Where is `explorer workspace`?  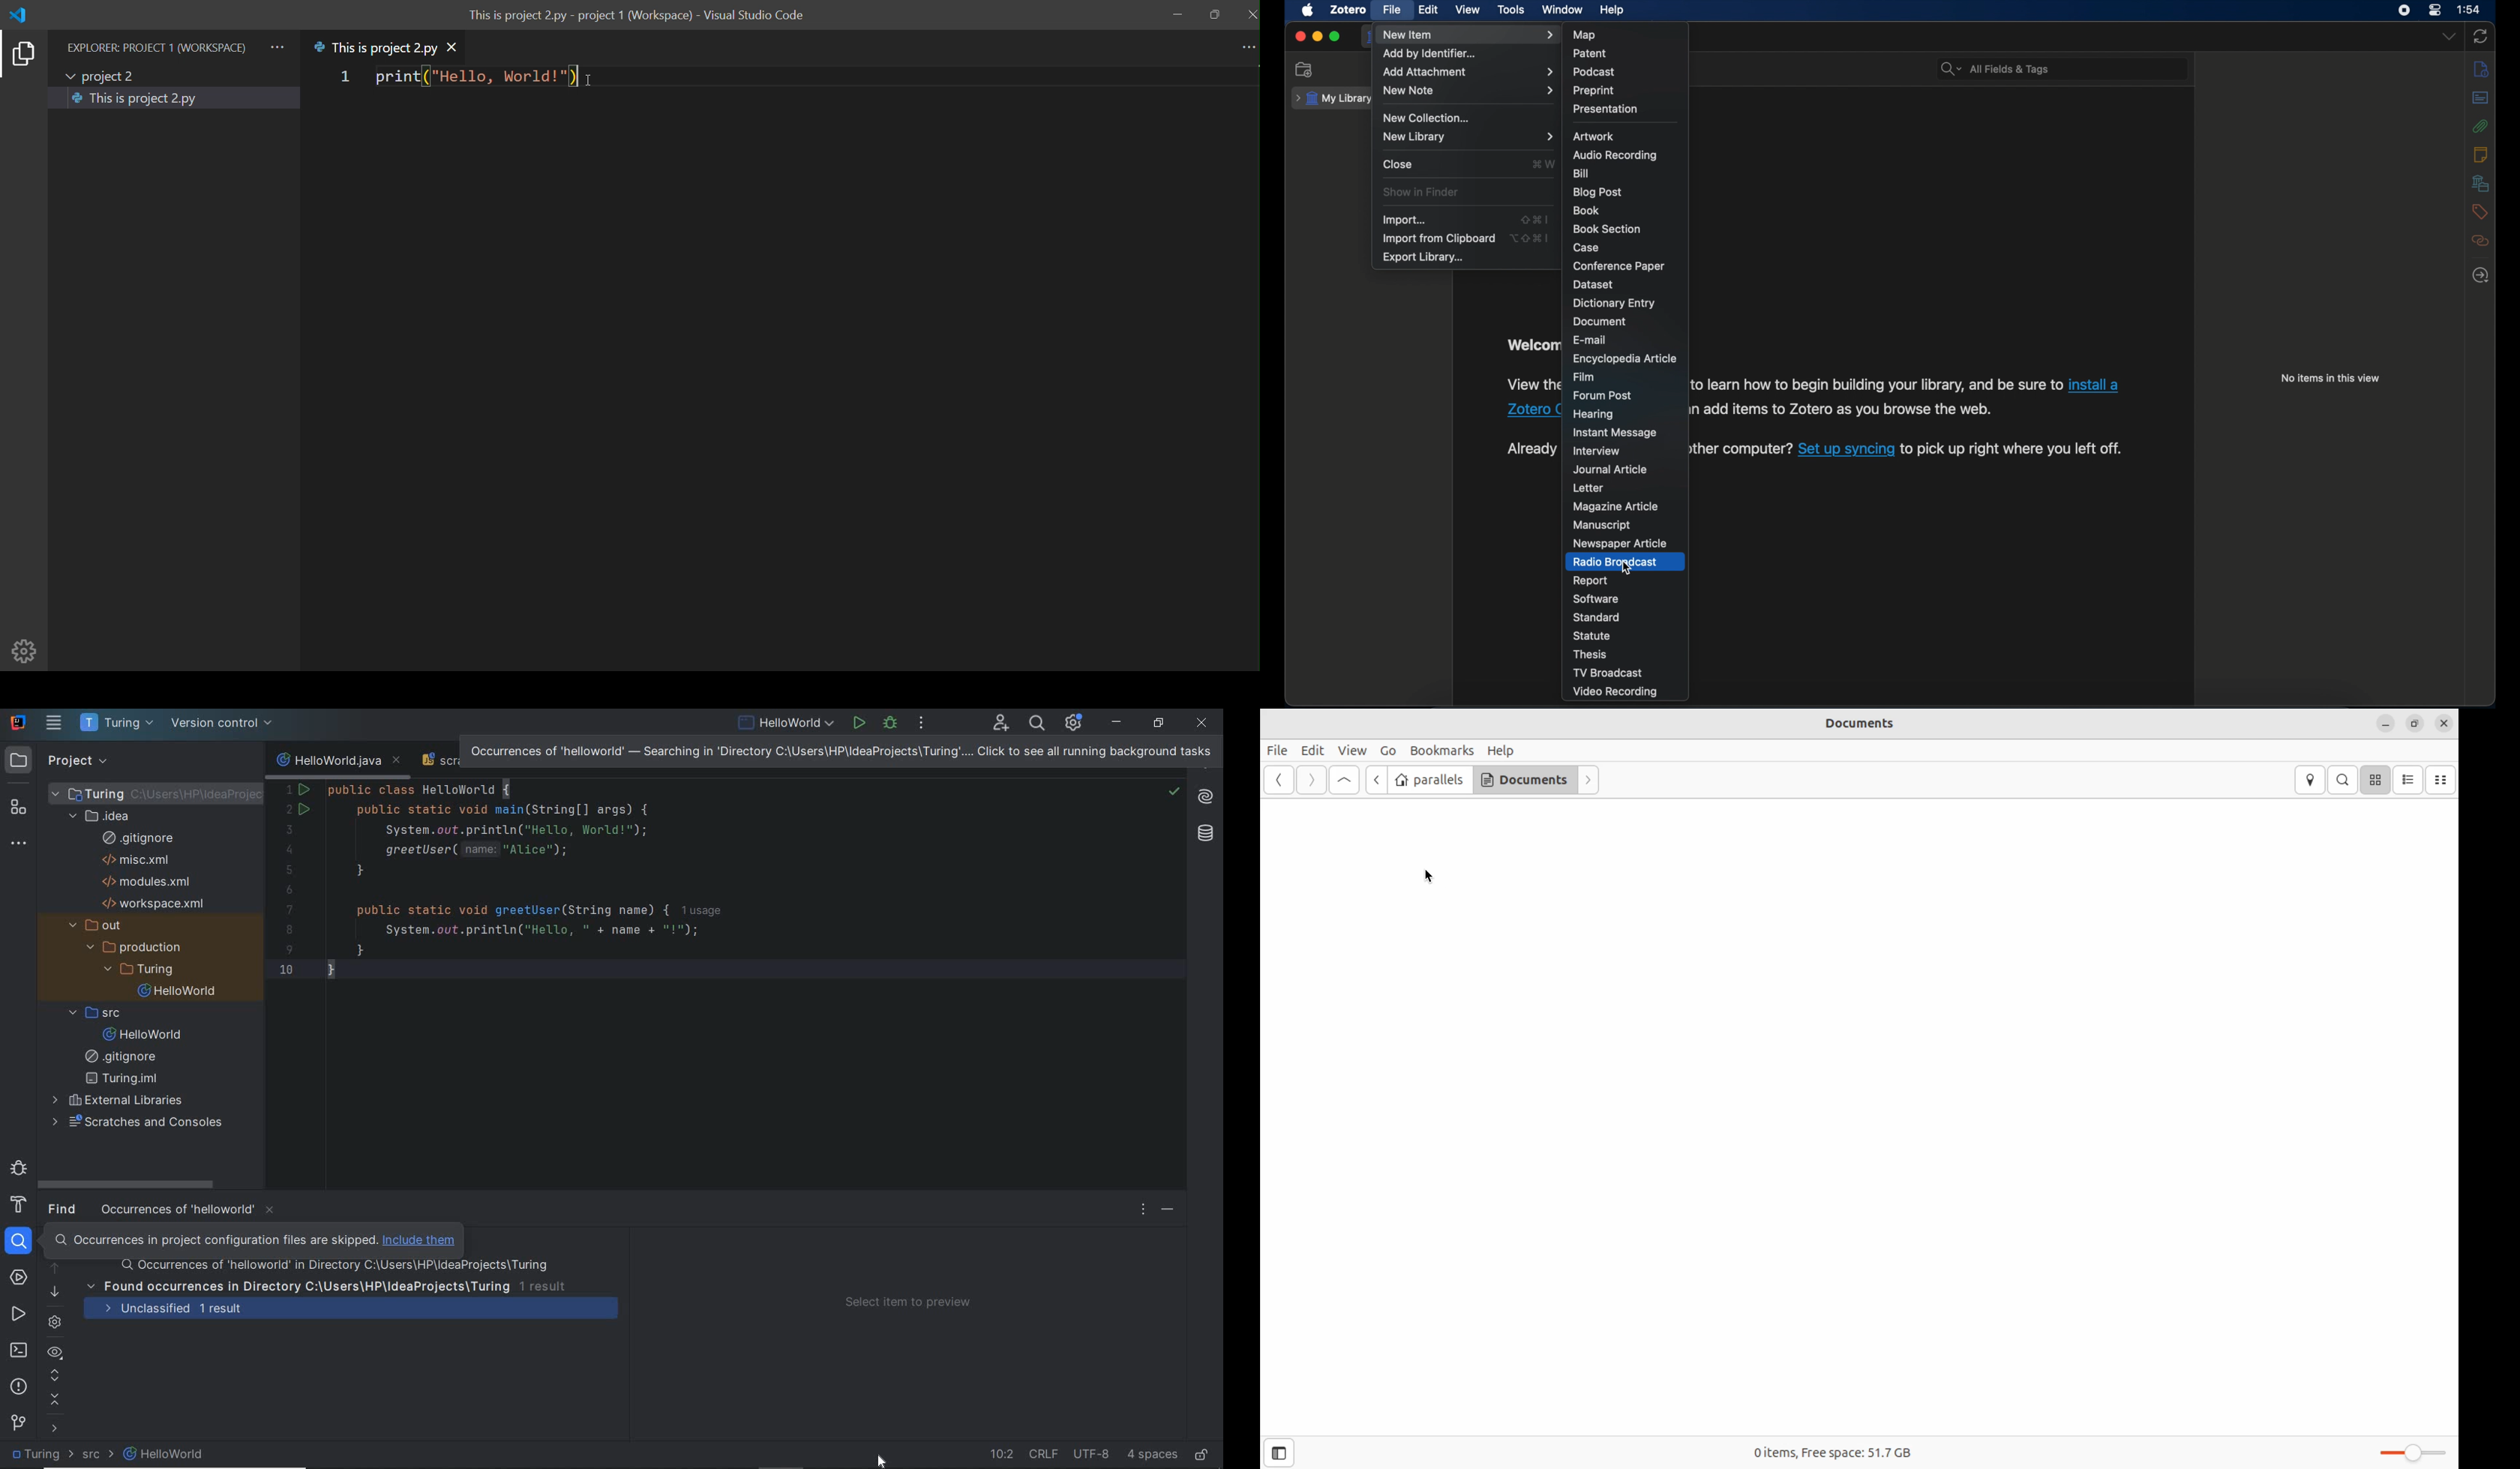 explorer workspace is located at coordinates (156, 47).